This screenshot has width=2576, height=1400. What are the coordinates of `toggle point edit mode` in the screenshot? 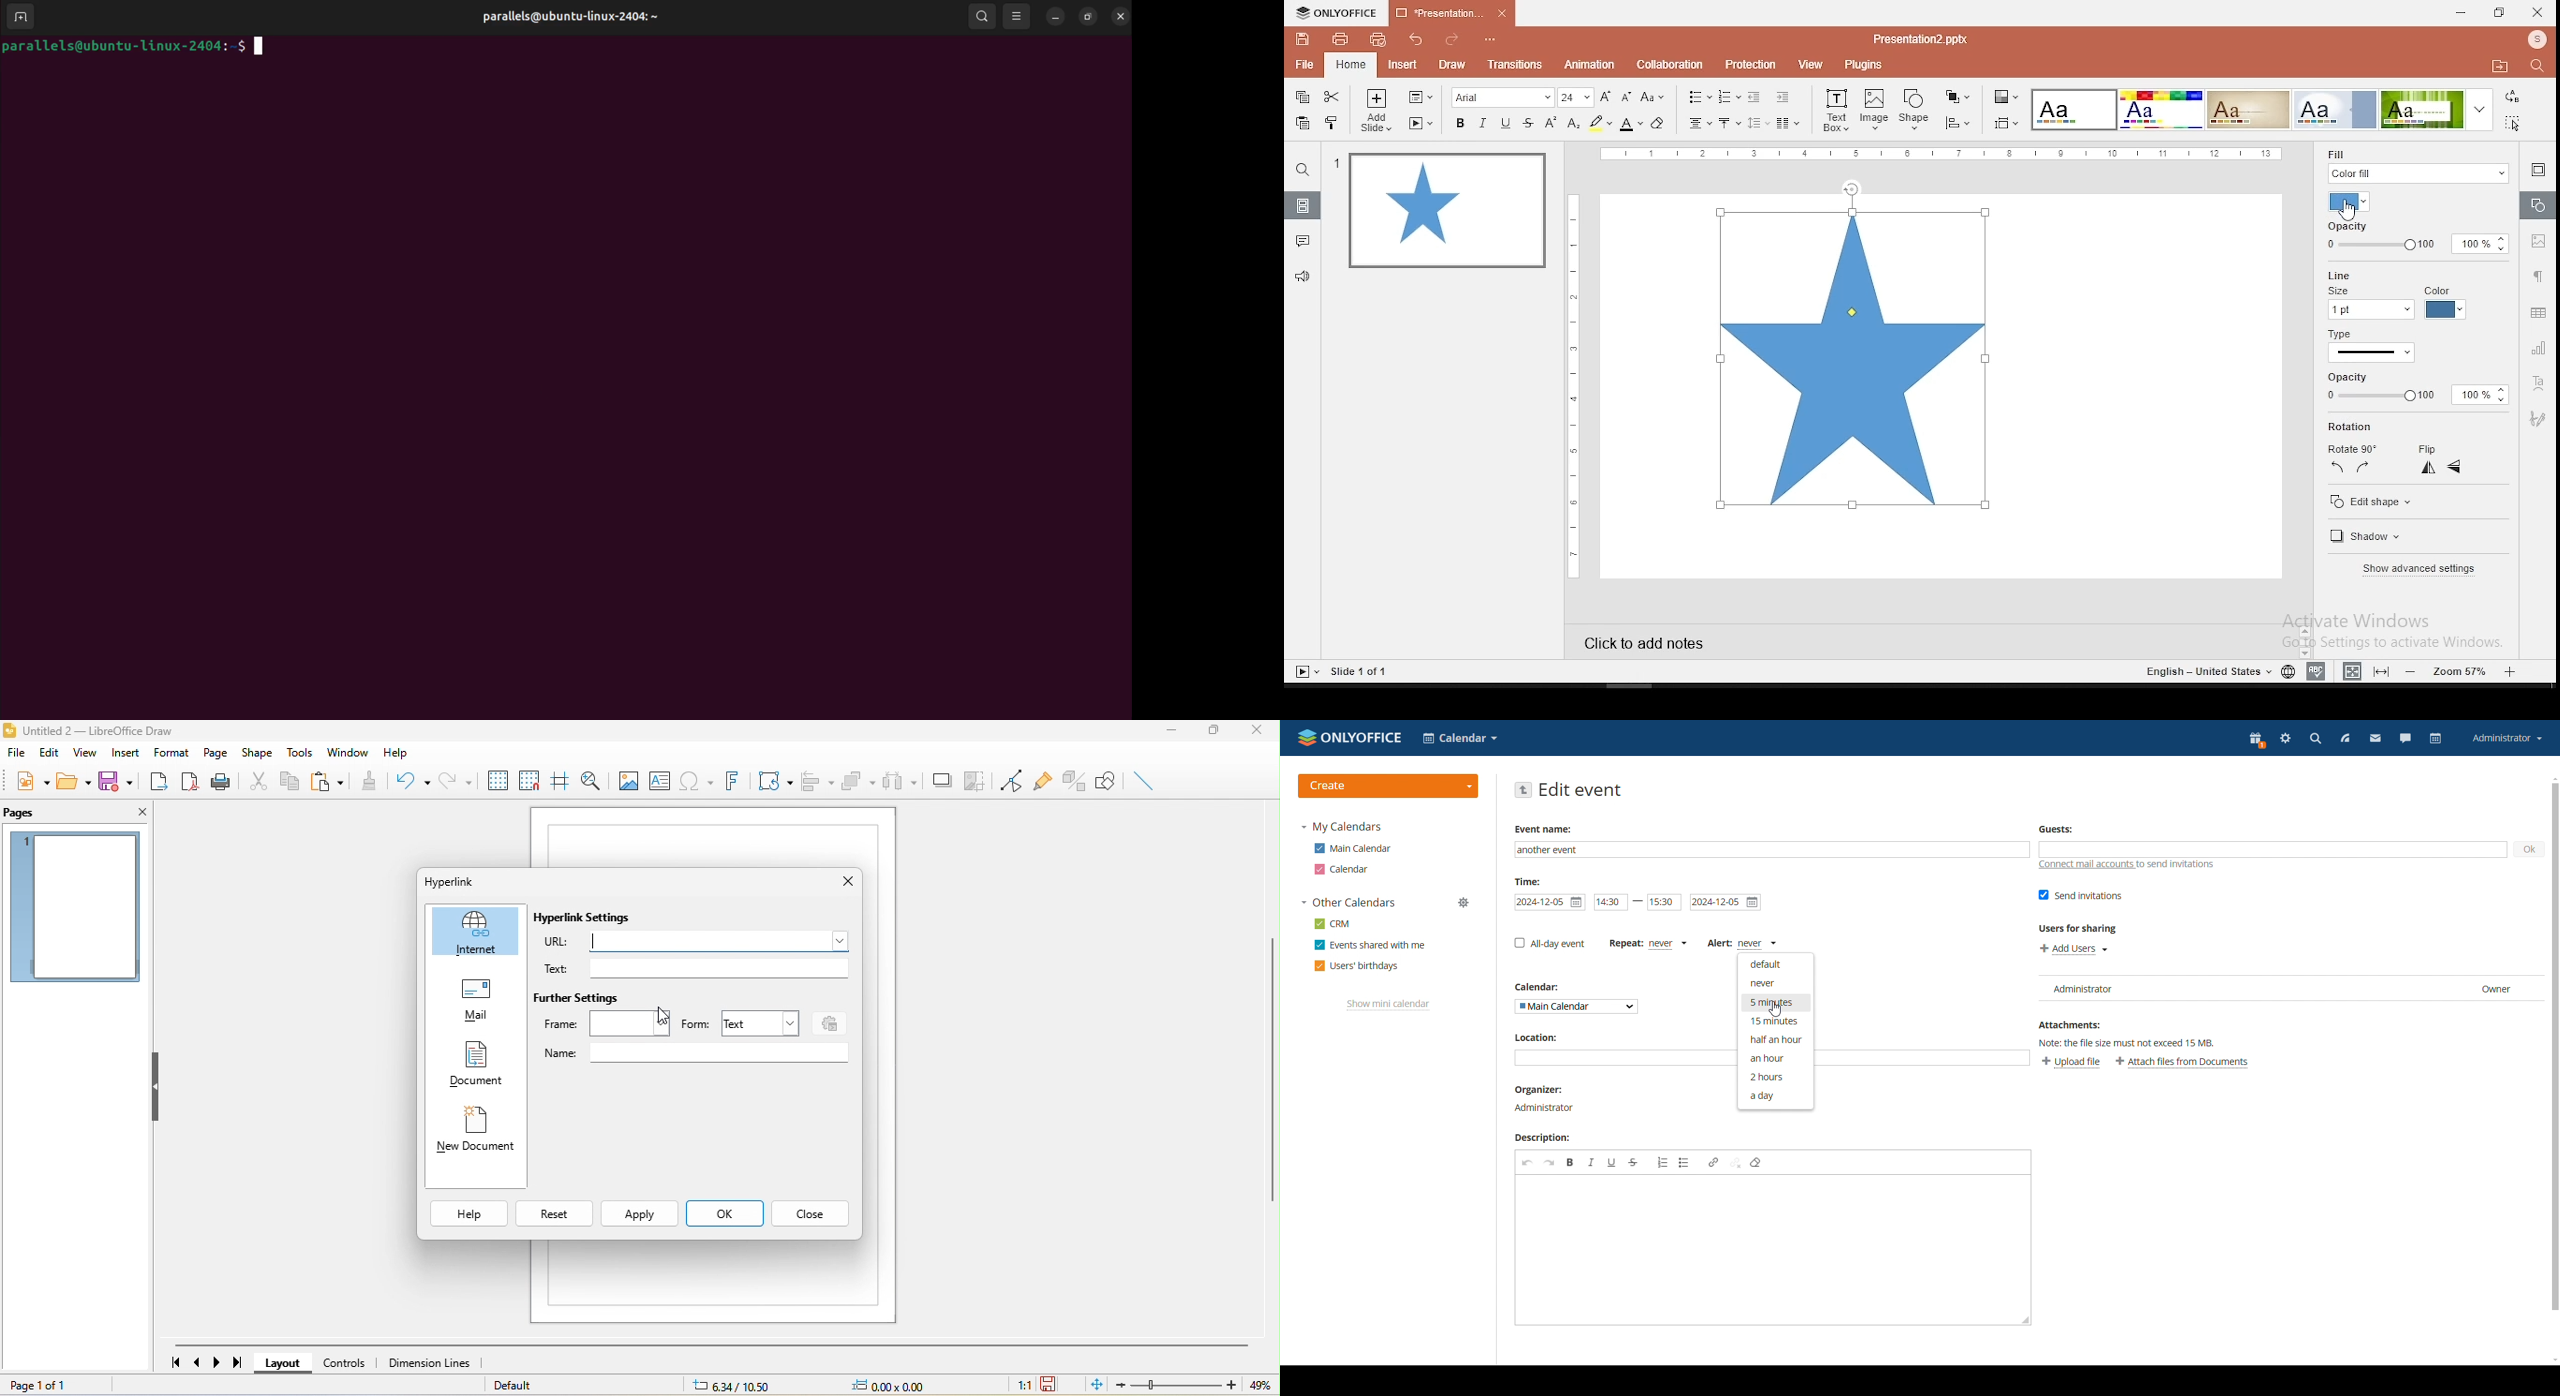 It's located at (1007, 779).